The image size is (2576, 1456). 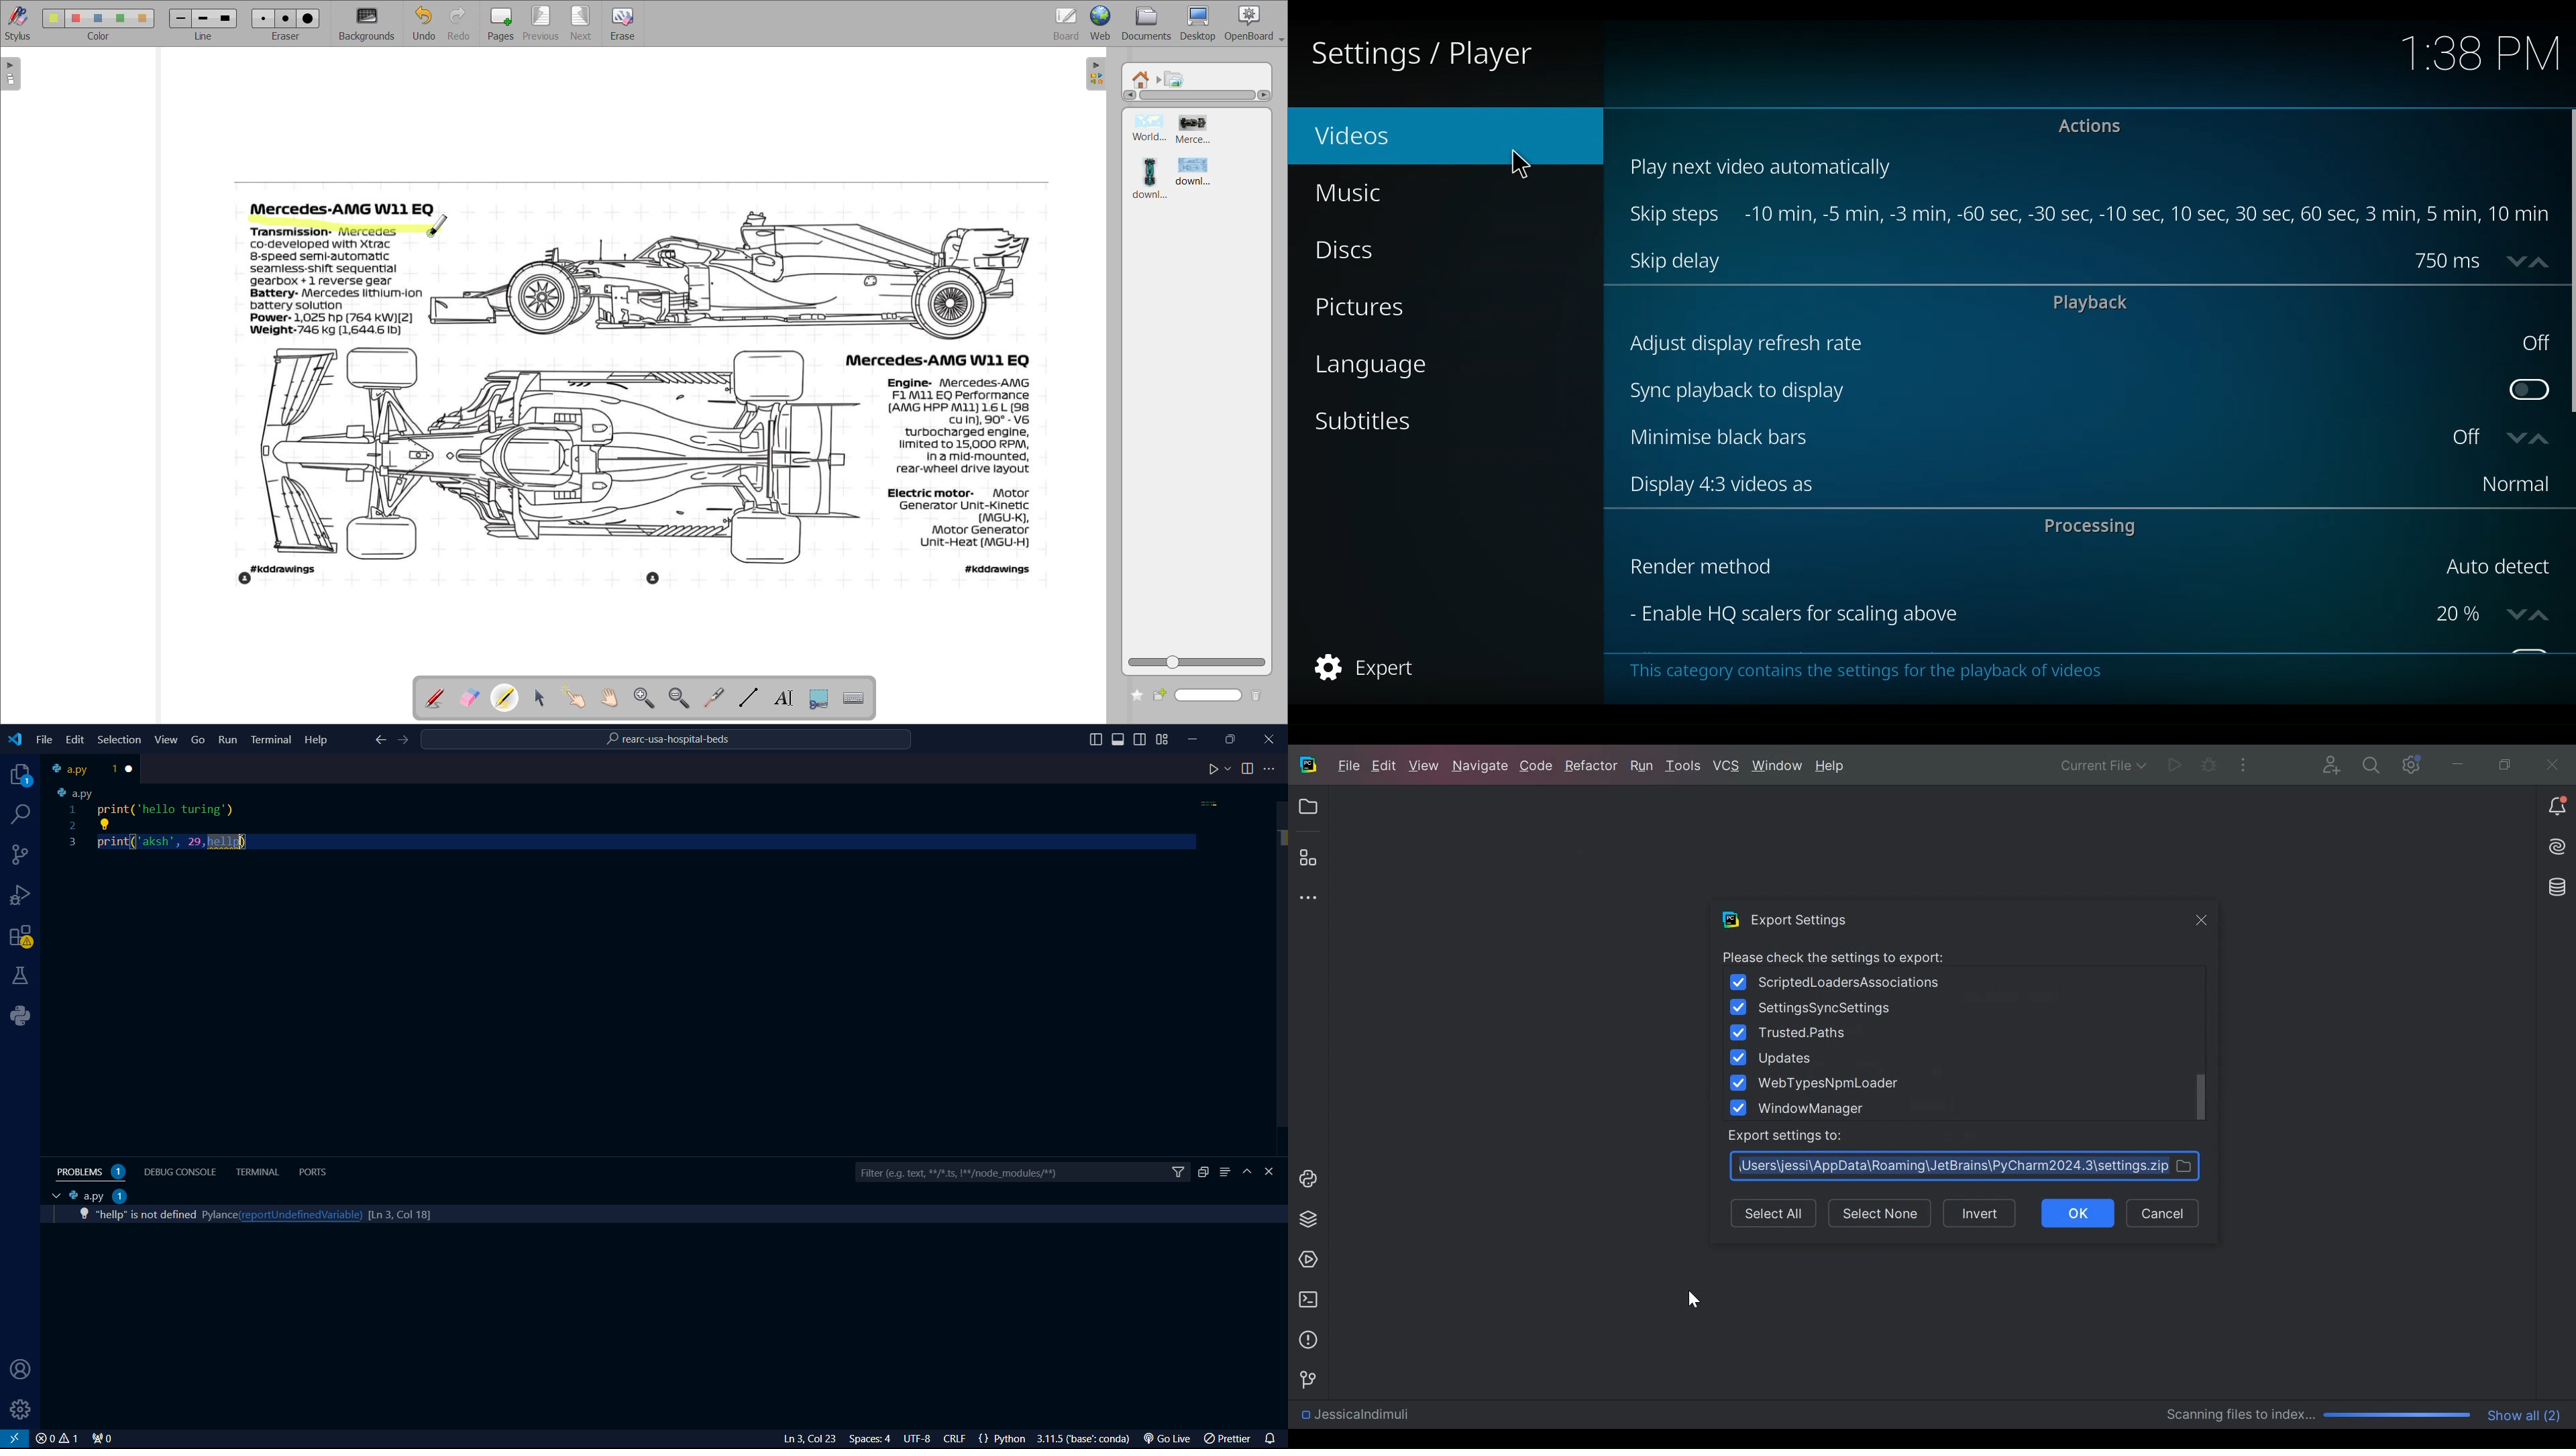 I want to click on cursor, so click(x=243, y=843).